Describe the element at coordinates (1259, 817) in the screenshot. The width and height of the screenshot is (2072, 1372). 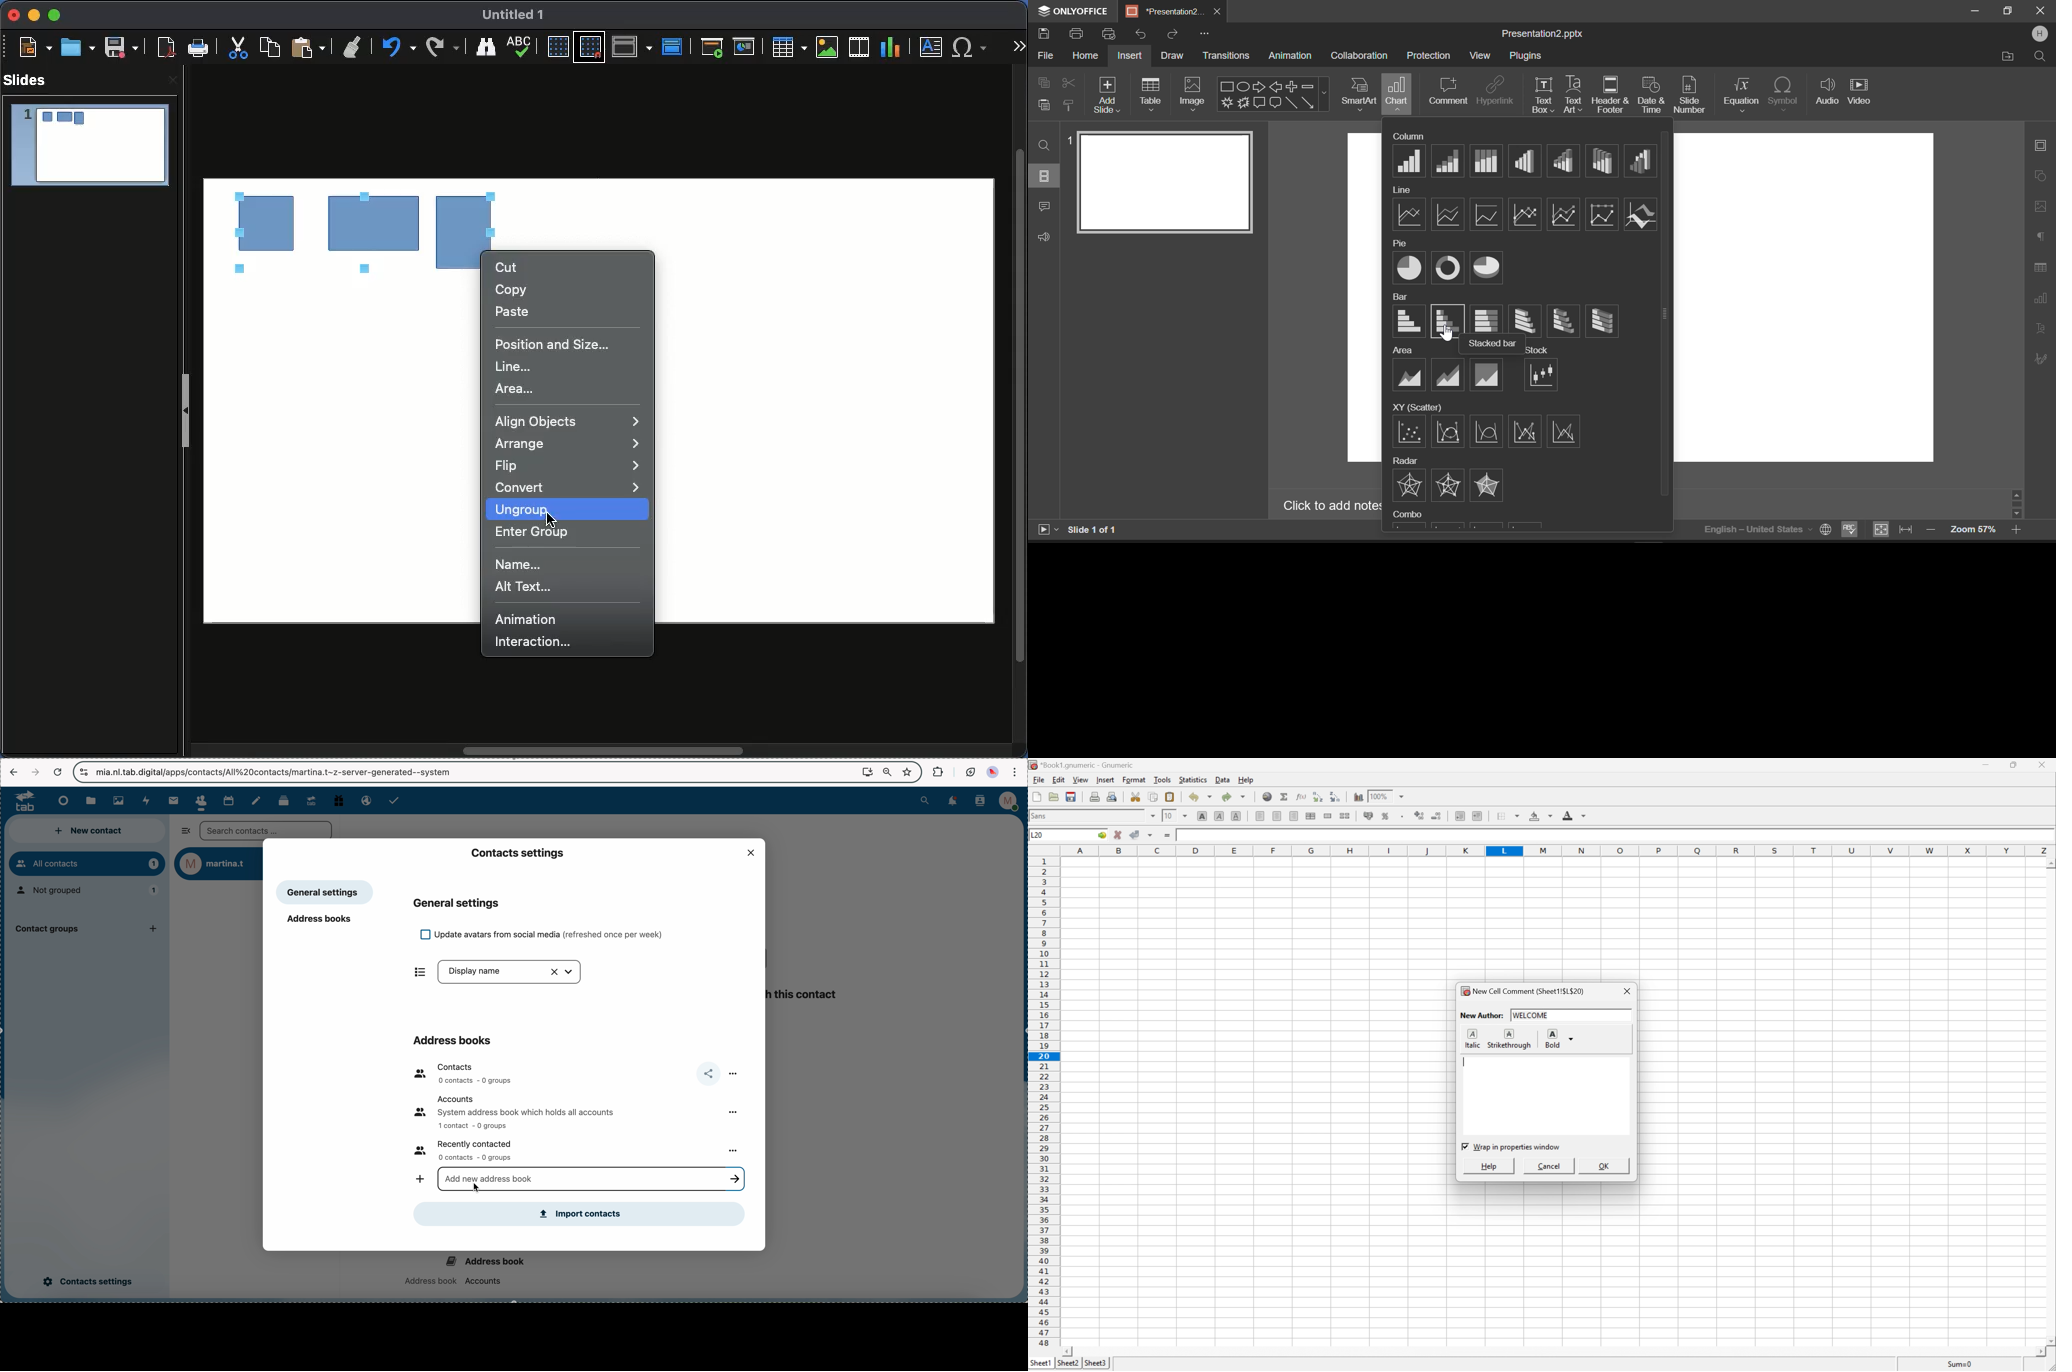
I see `Align Left` at that location.